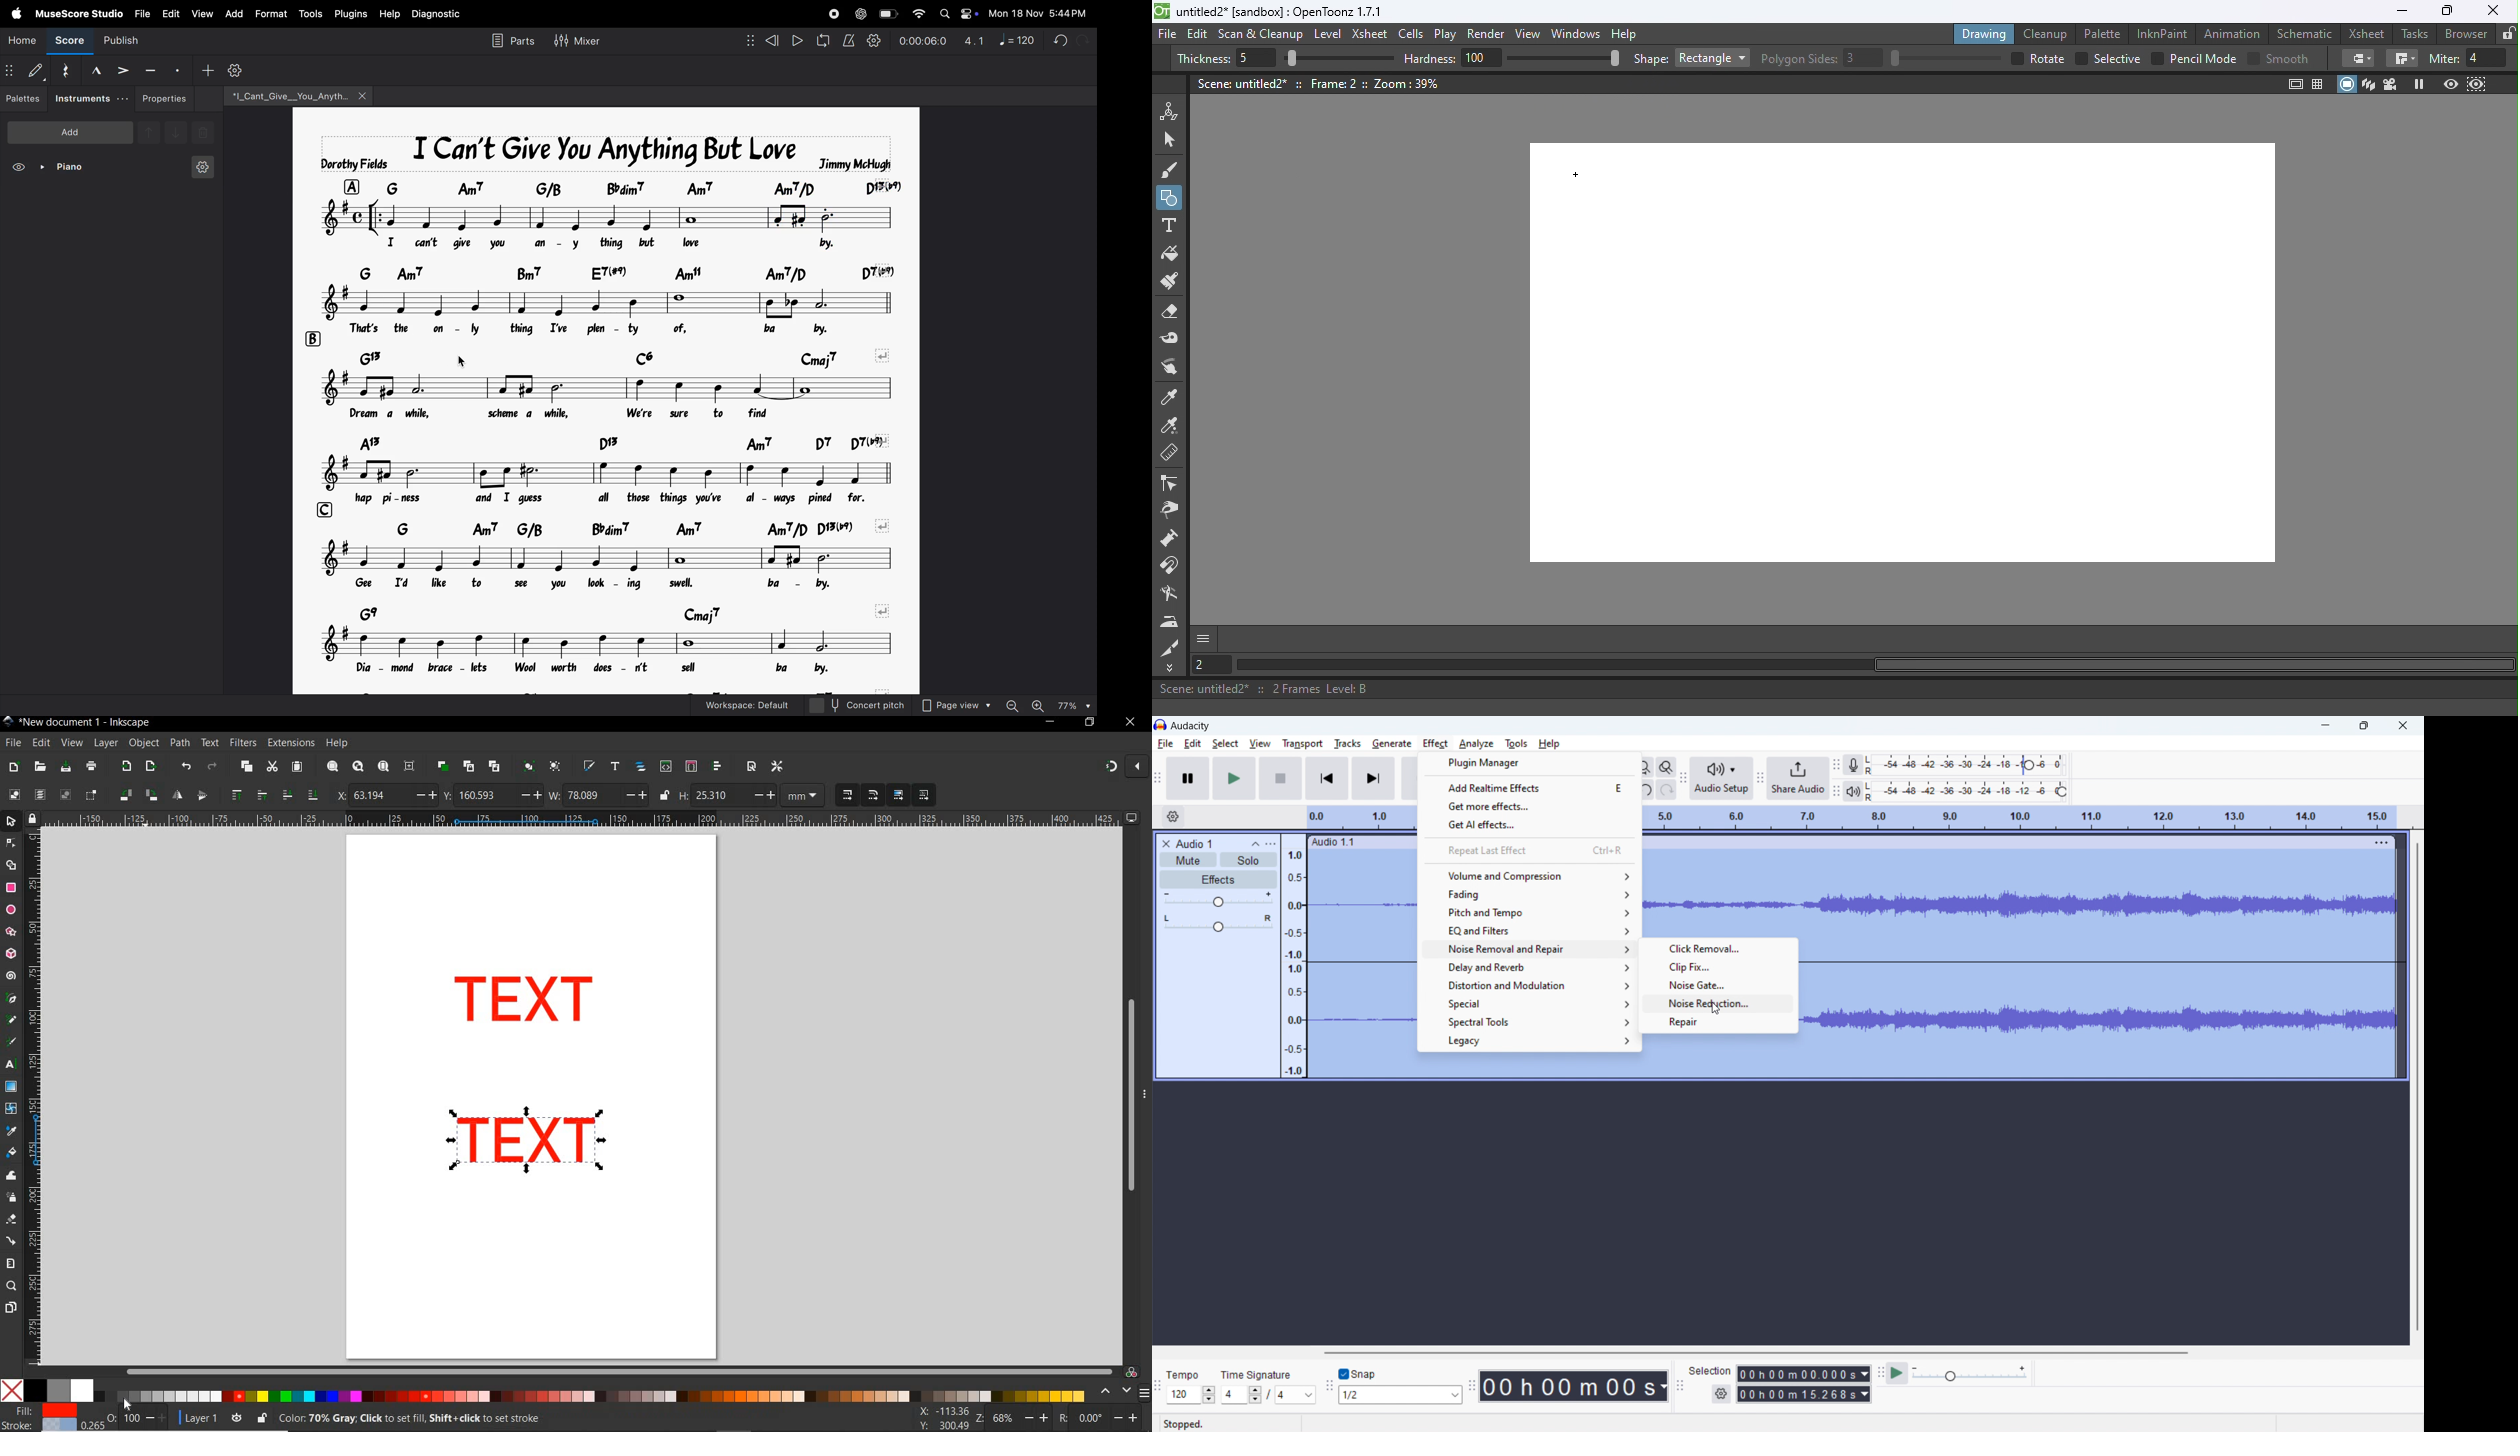  What do you see at coordinates (1249, 860) in the screenshot?
I see `solo` at bounding box center [1249, 860].